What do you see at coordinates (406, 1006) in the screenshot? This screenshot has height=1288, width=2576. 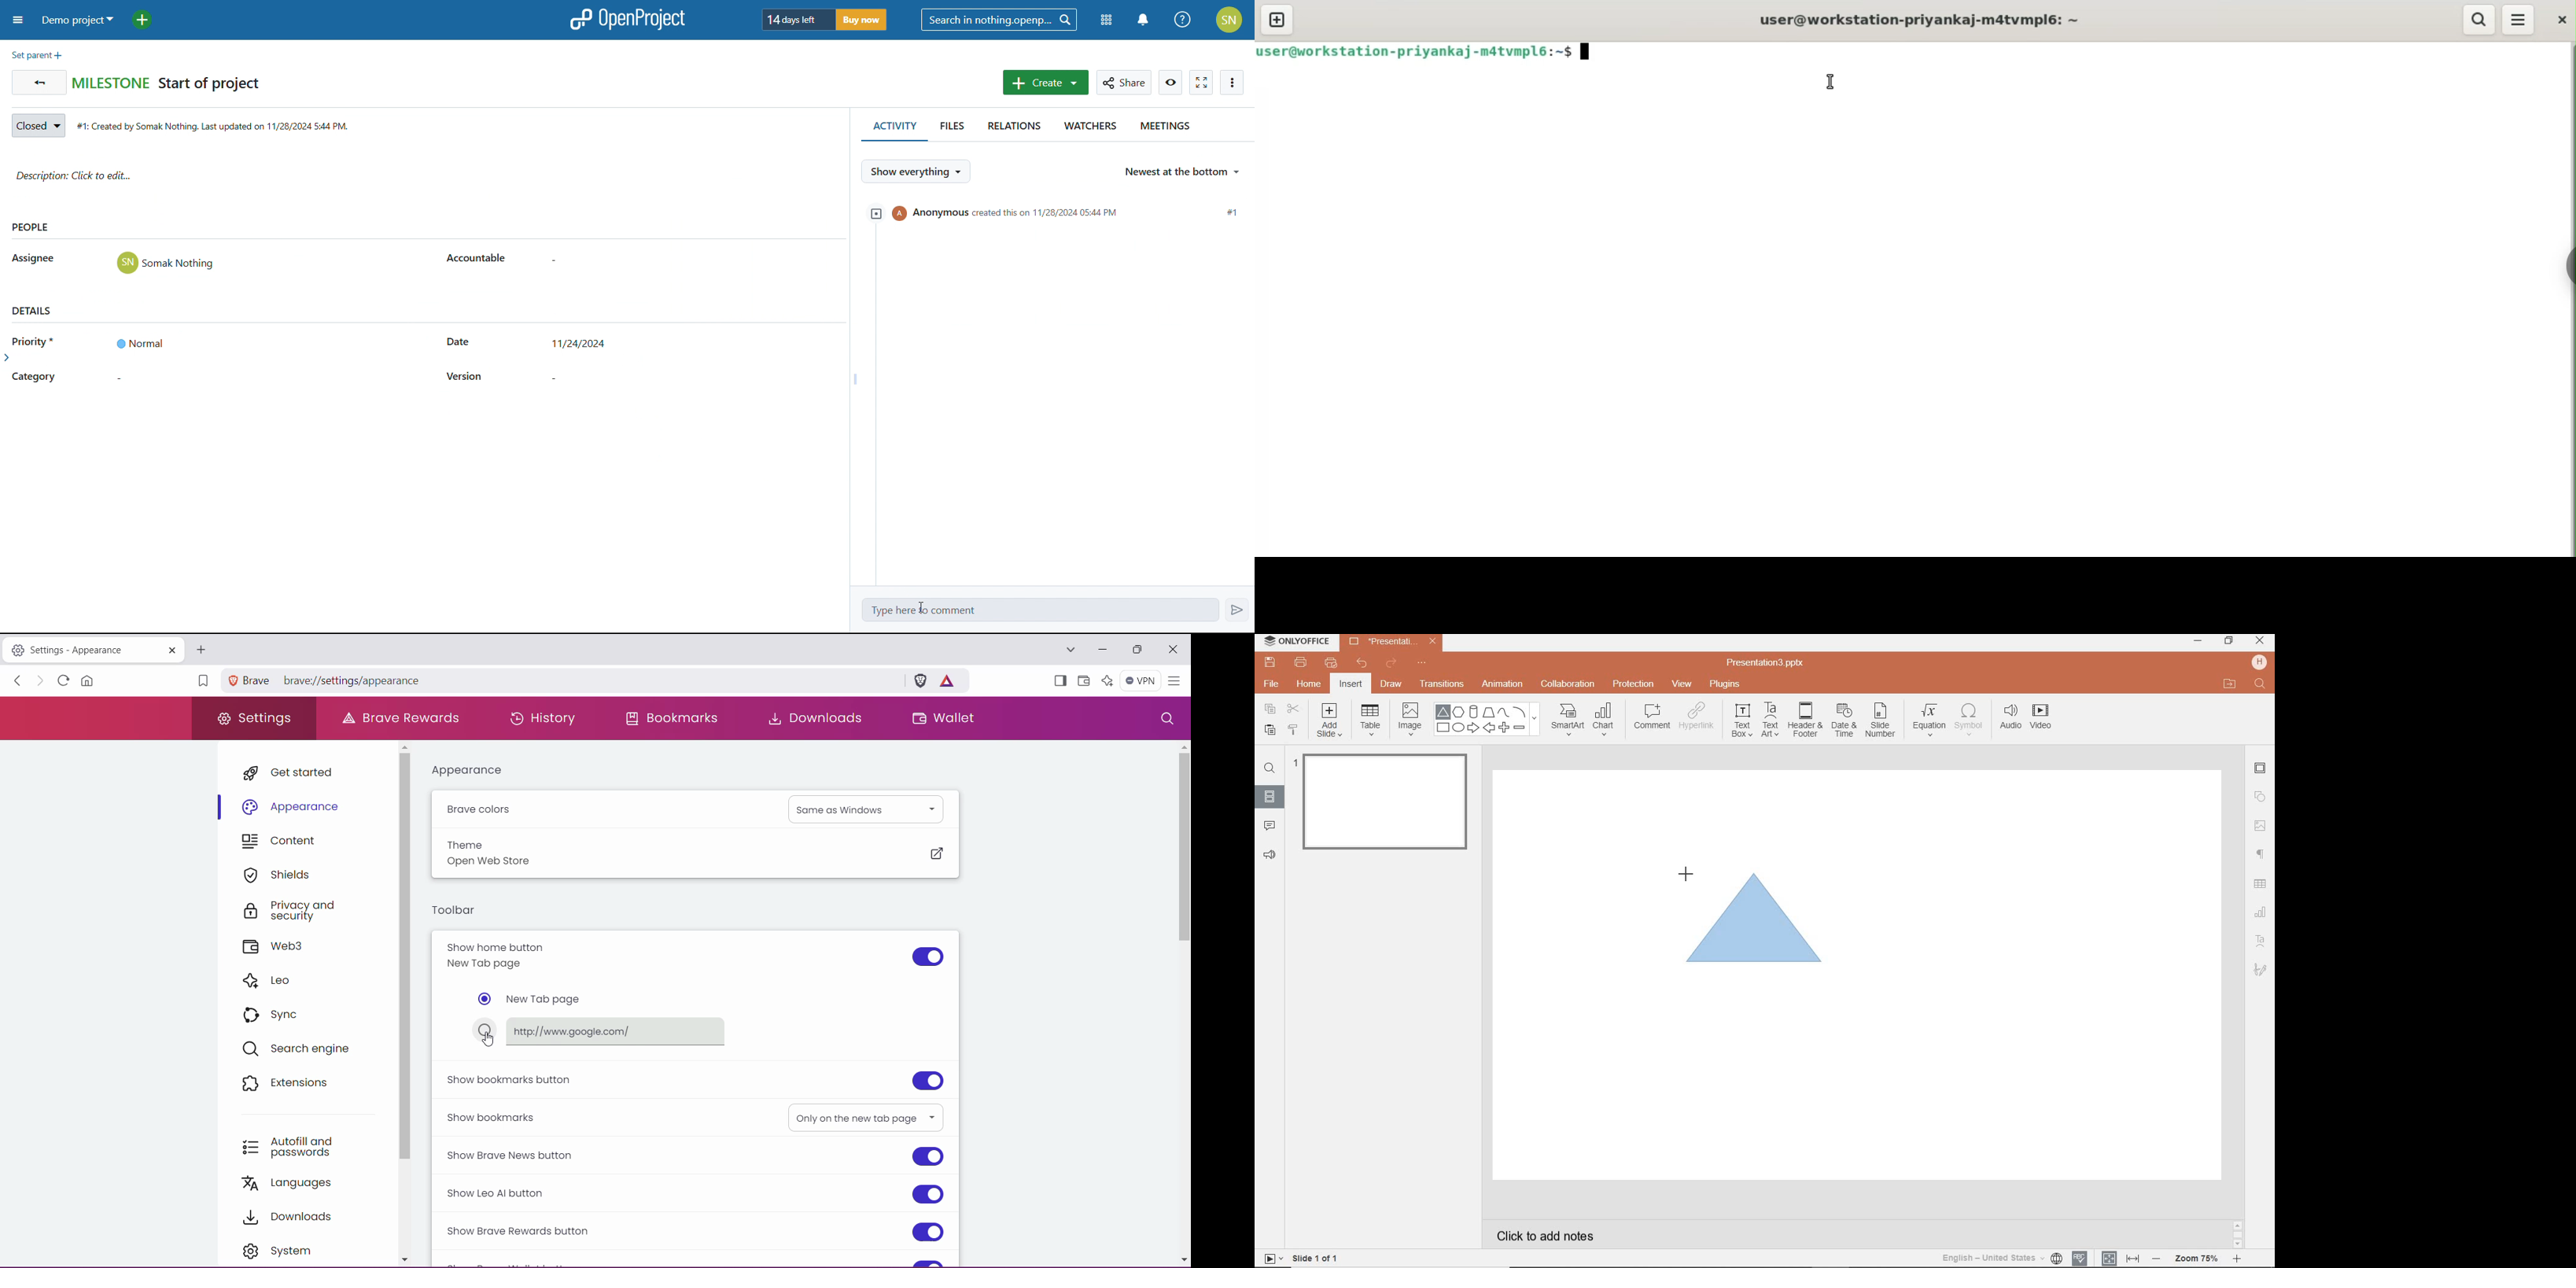 I see `Vertical Scroll` at bounding box center [406, 1006].